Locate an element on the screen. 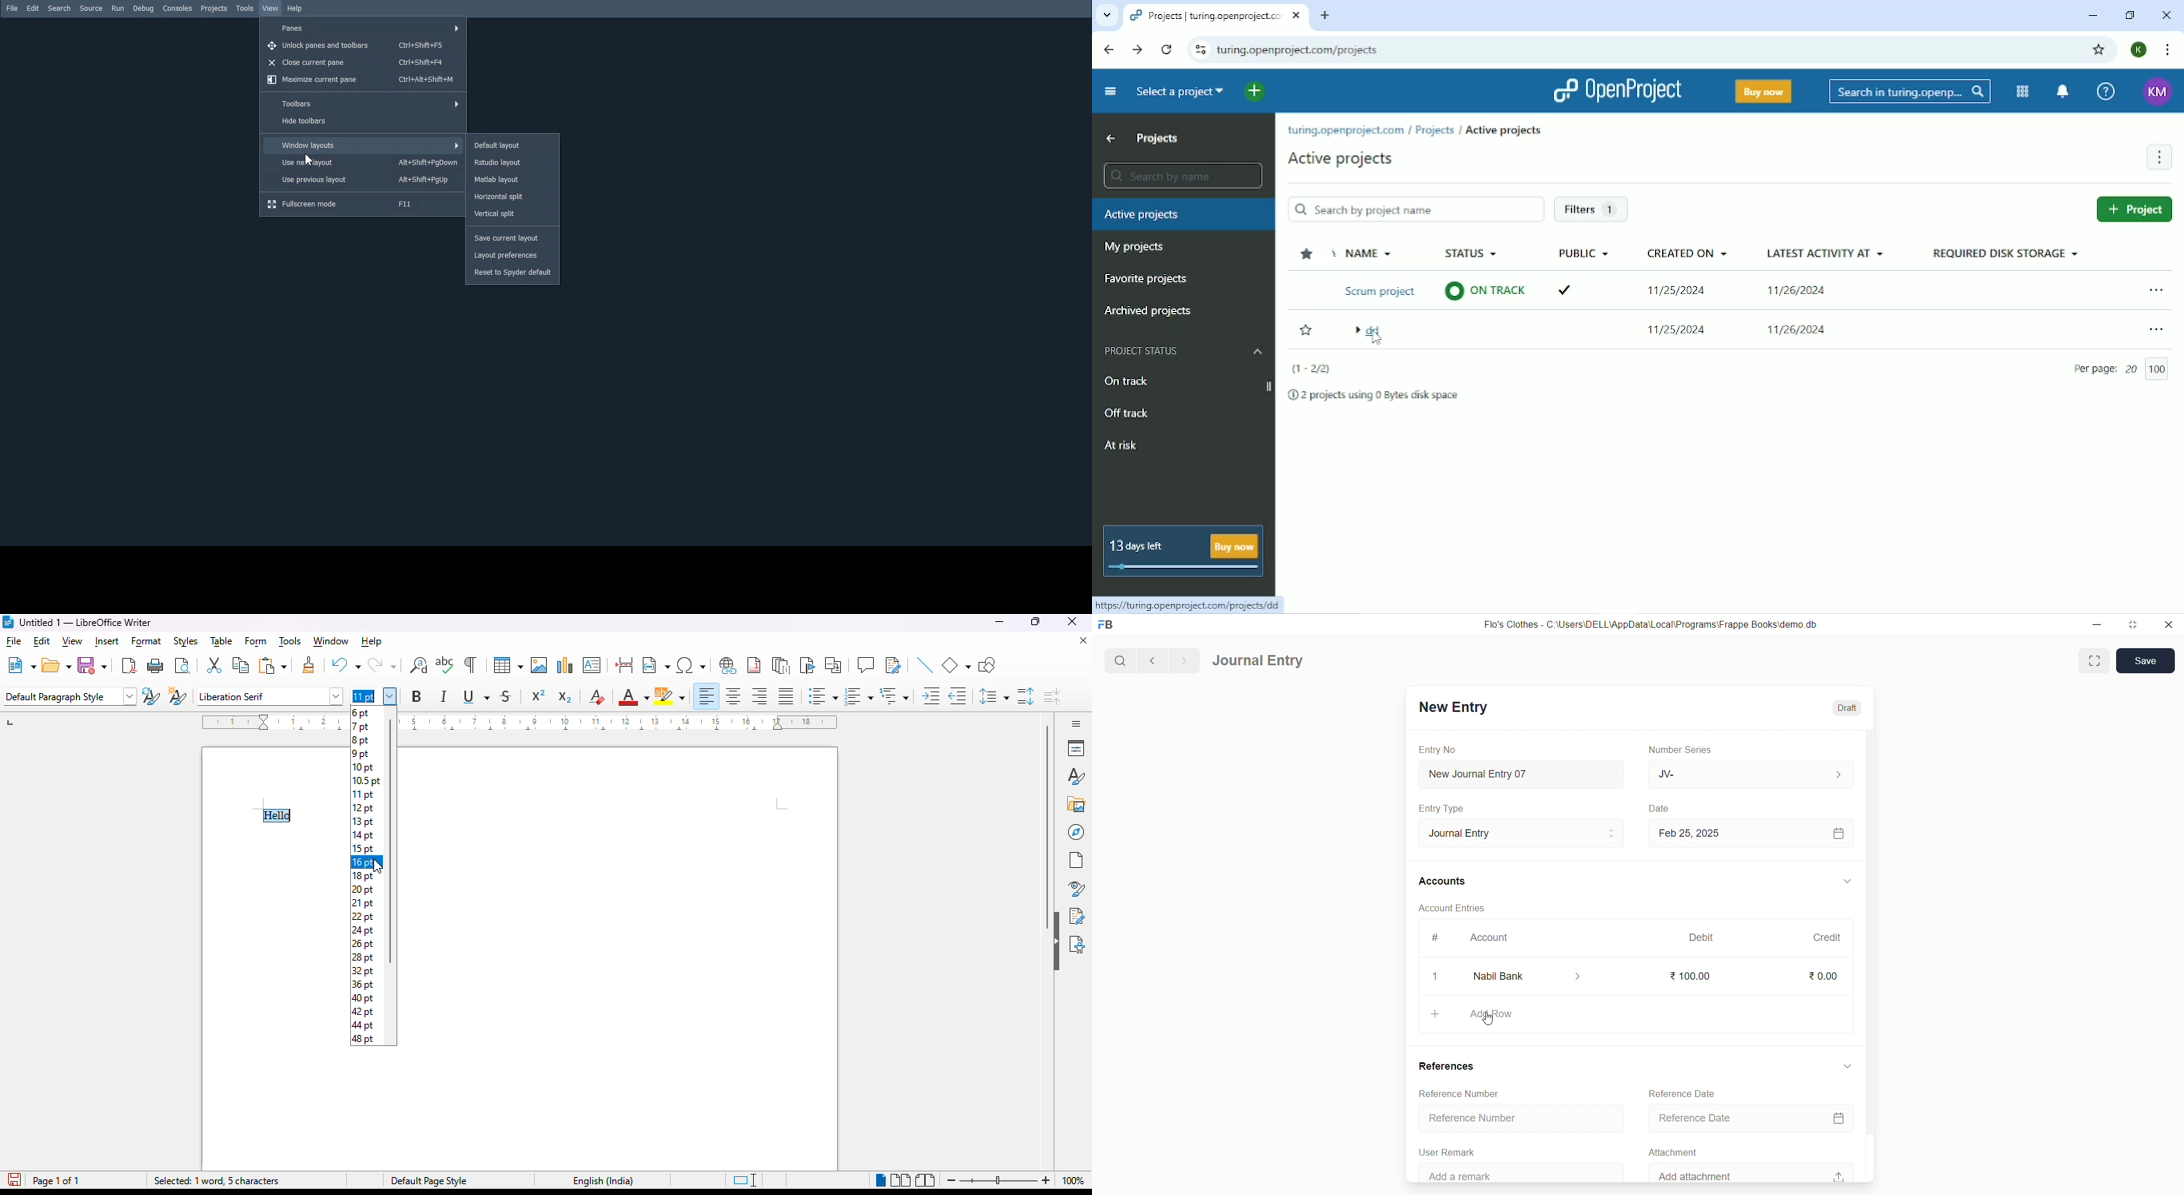  expand/collapse is located at coordinates (1847, 1070).